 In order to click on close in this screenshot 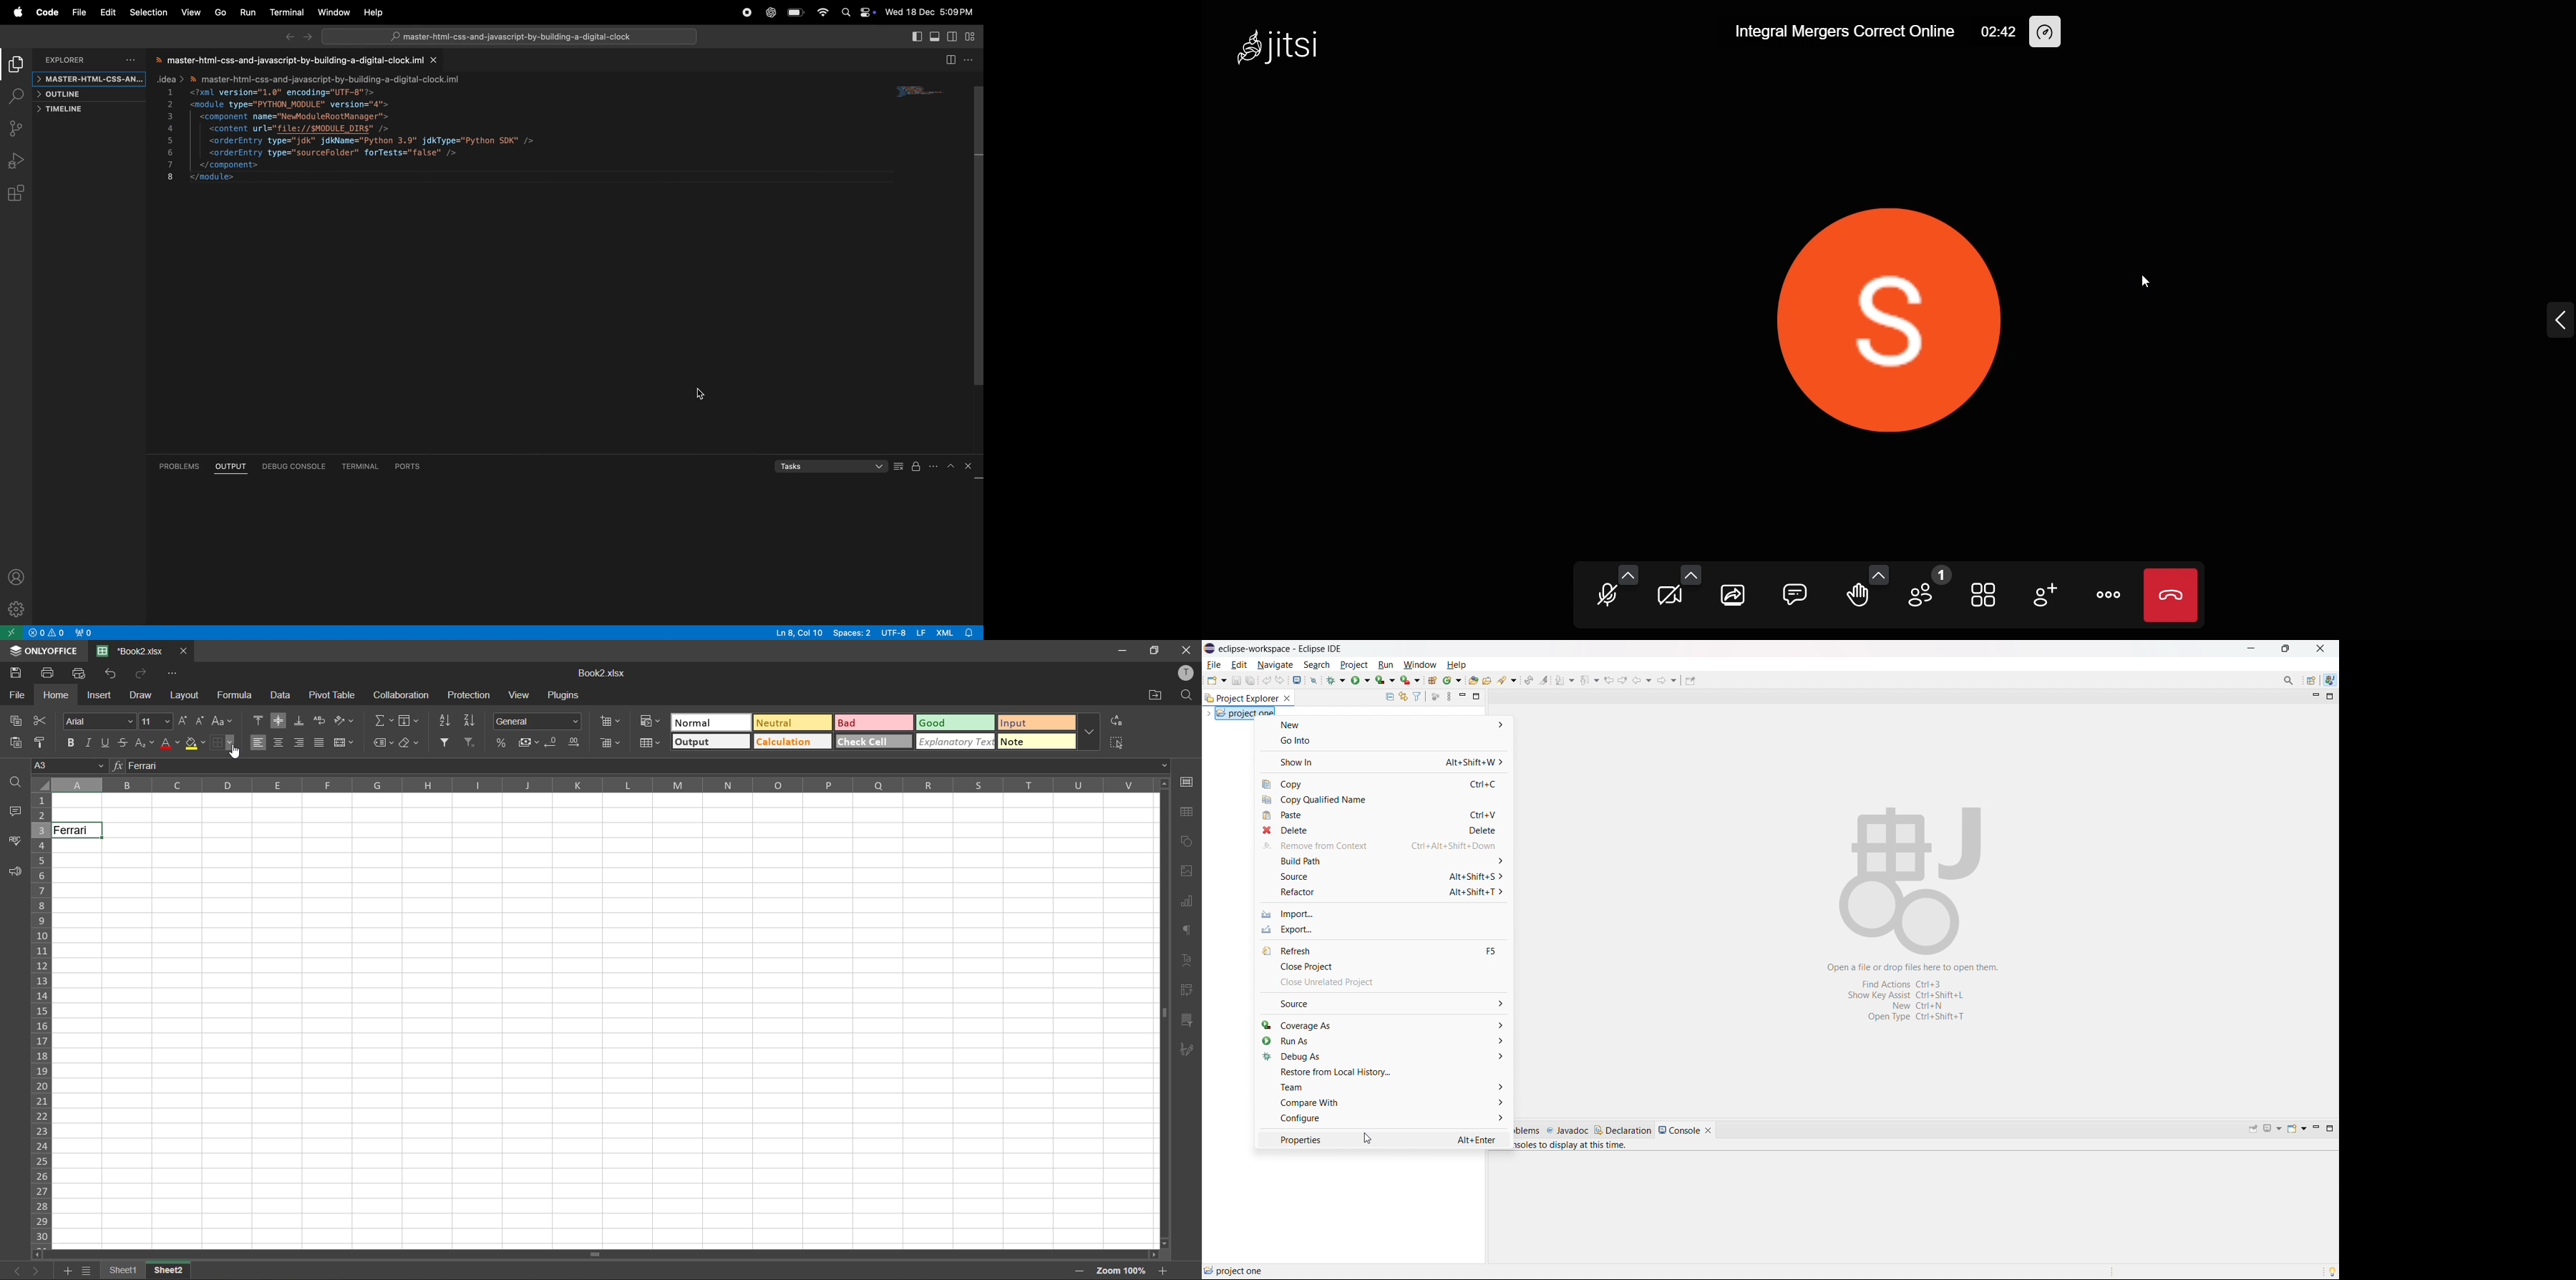, I will do `click(186, 651)`.